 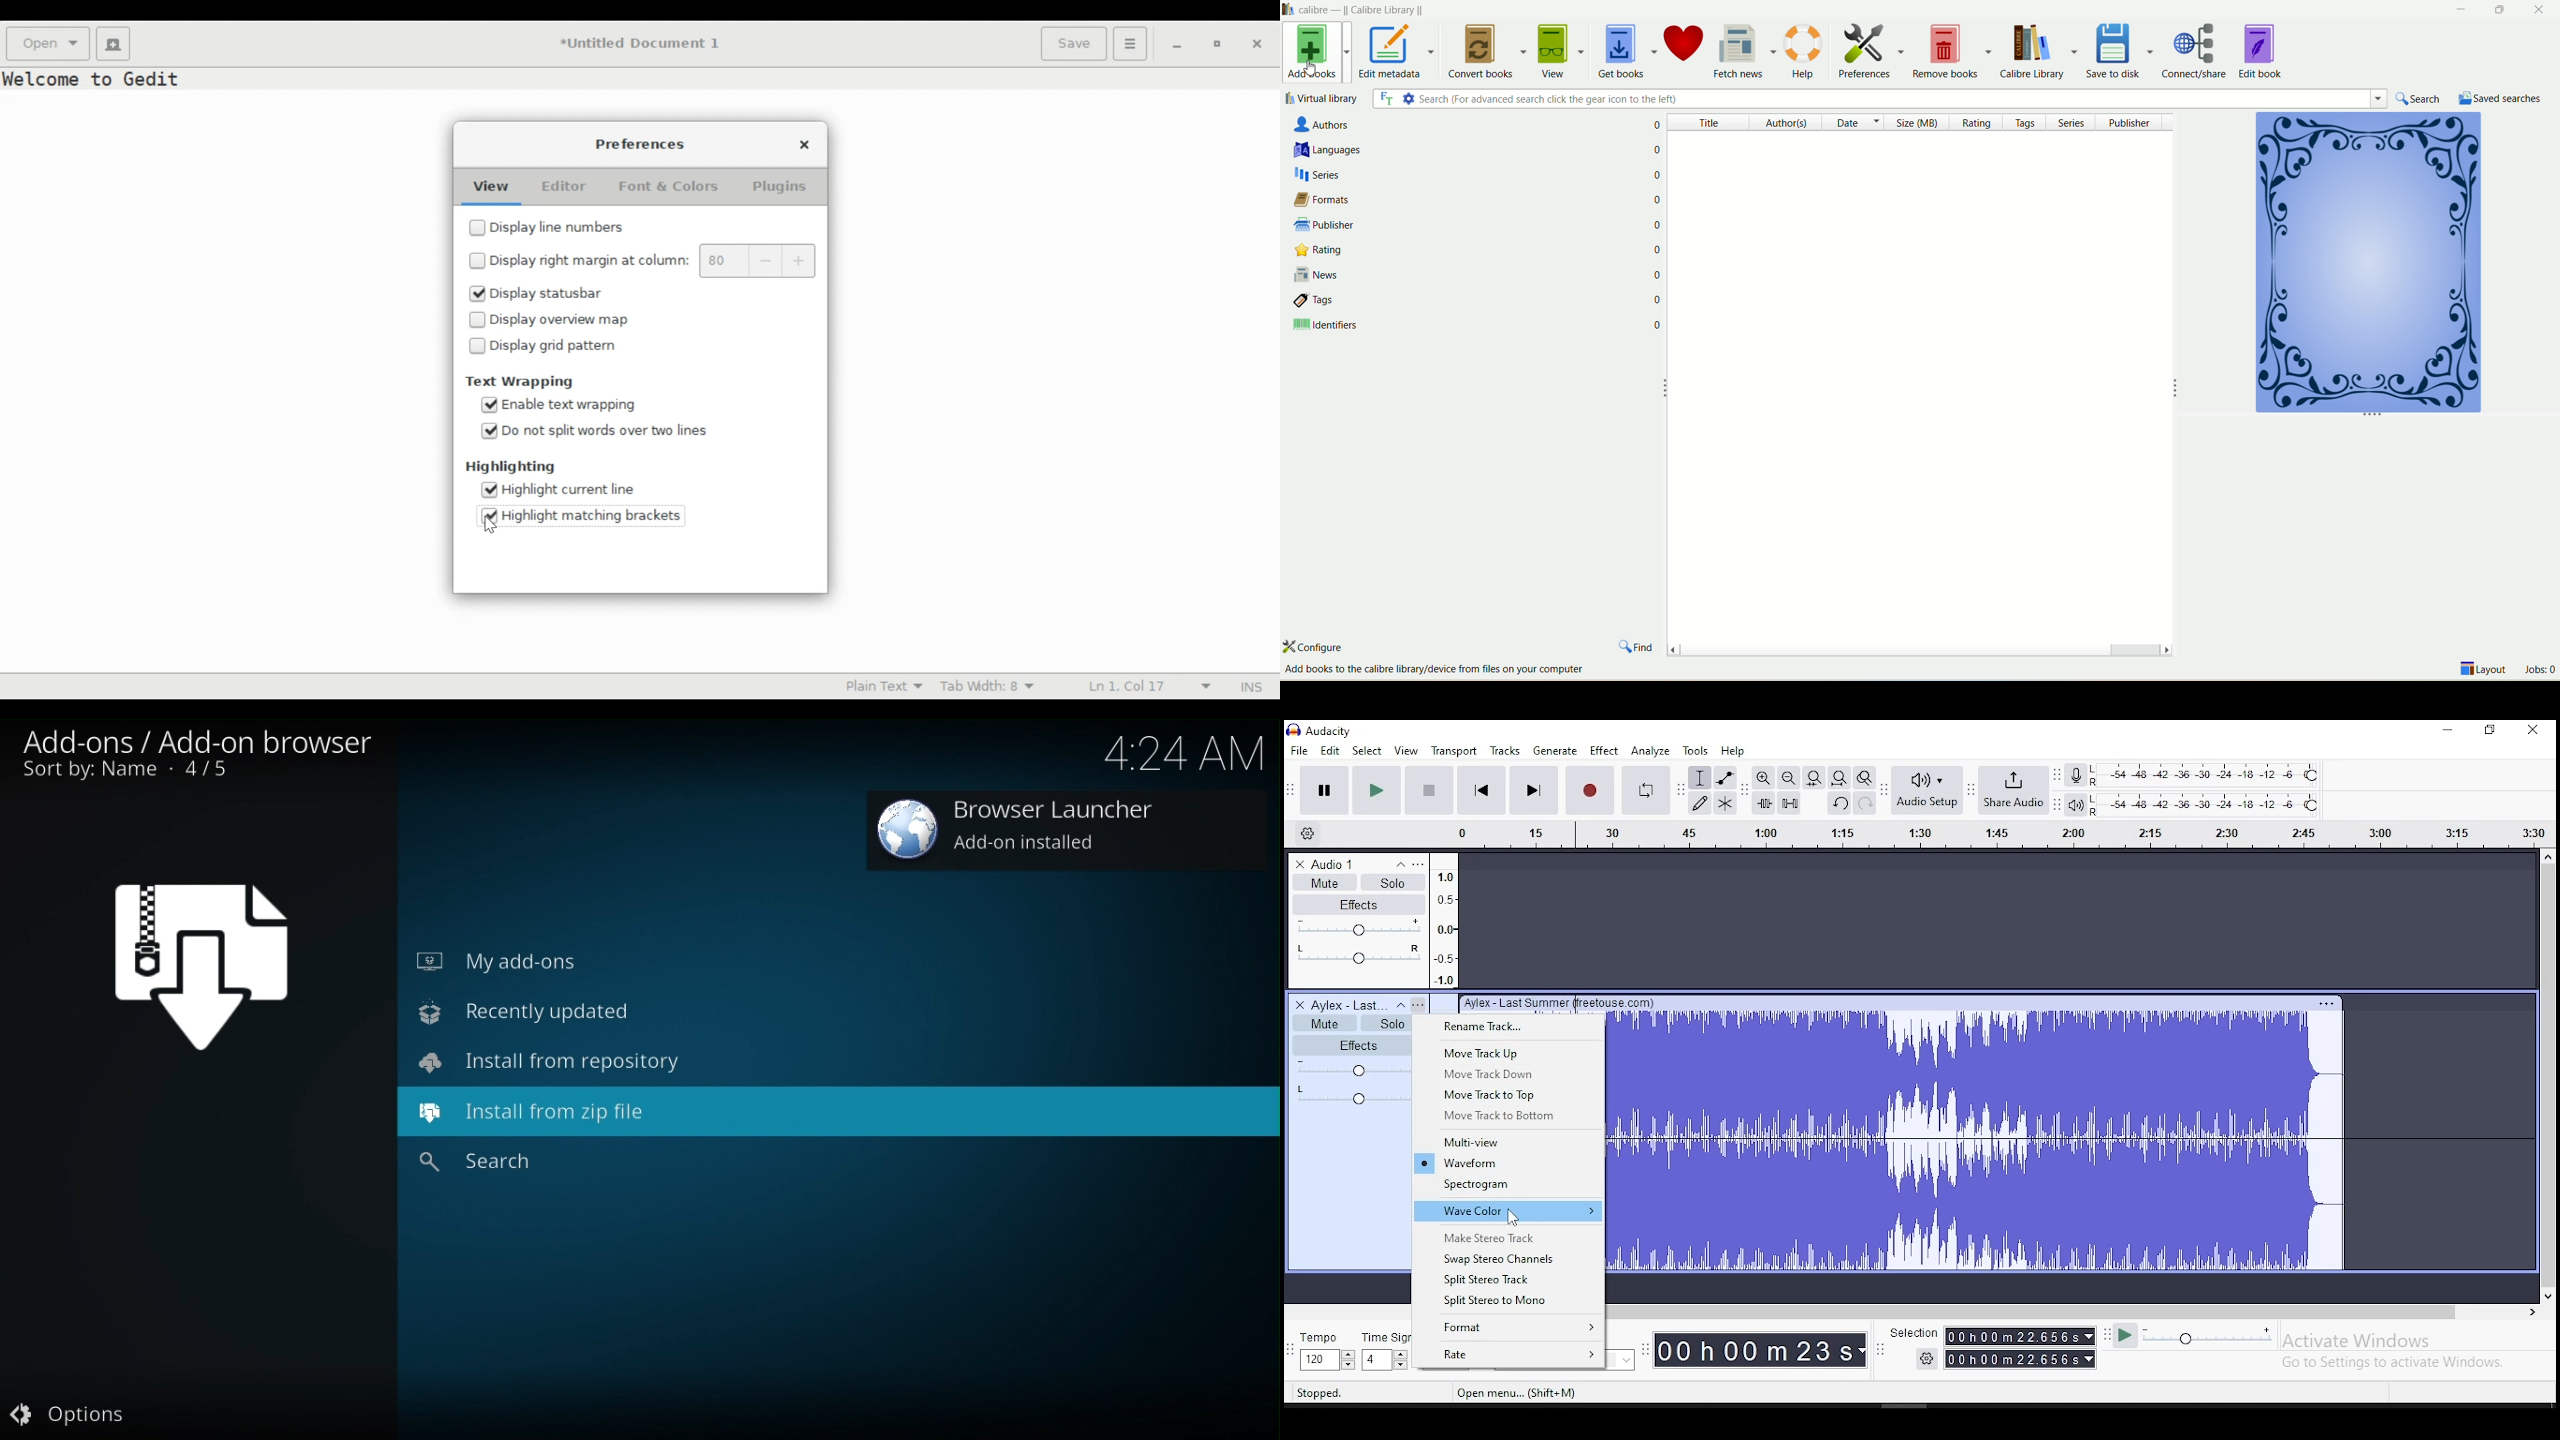 What do you see at coordinates (1407, 751) in the screenshot?
I see `view` at bounding box center [1407, 751].